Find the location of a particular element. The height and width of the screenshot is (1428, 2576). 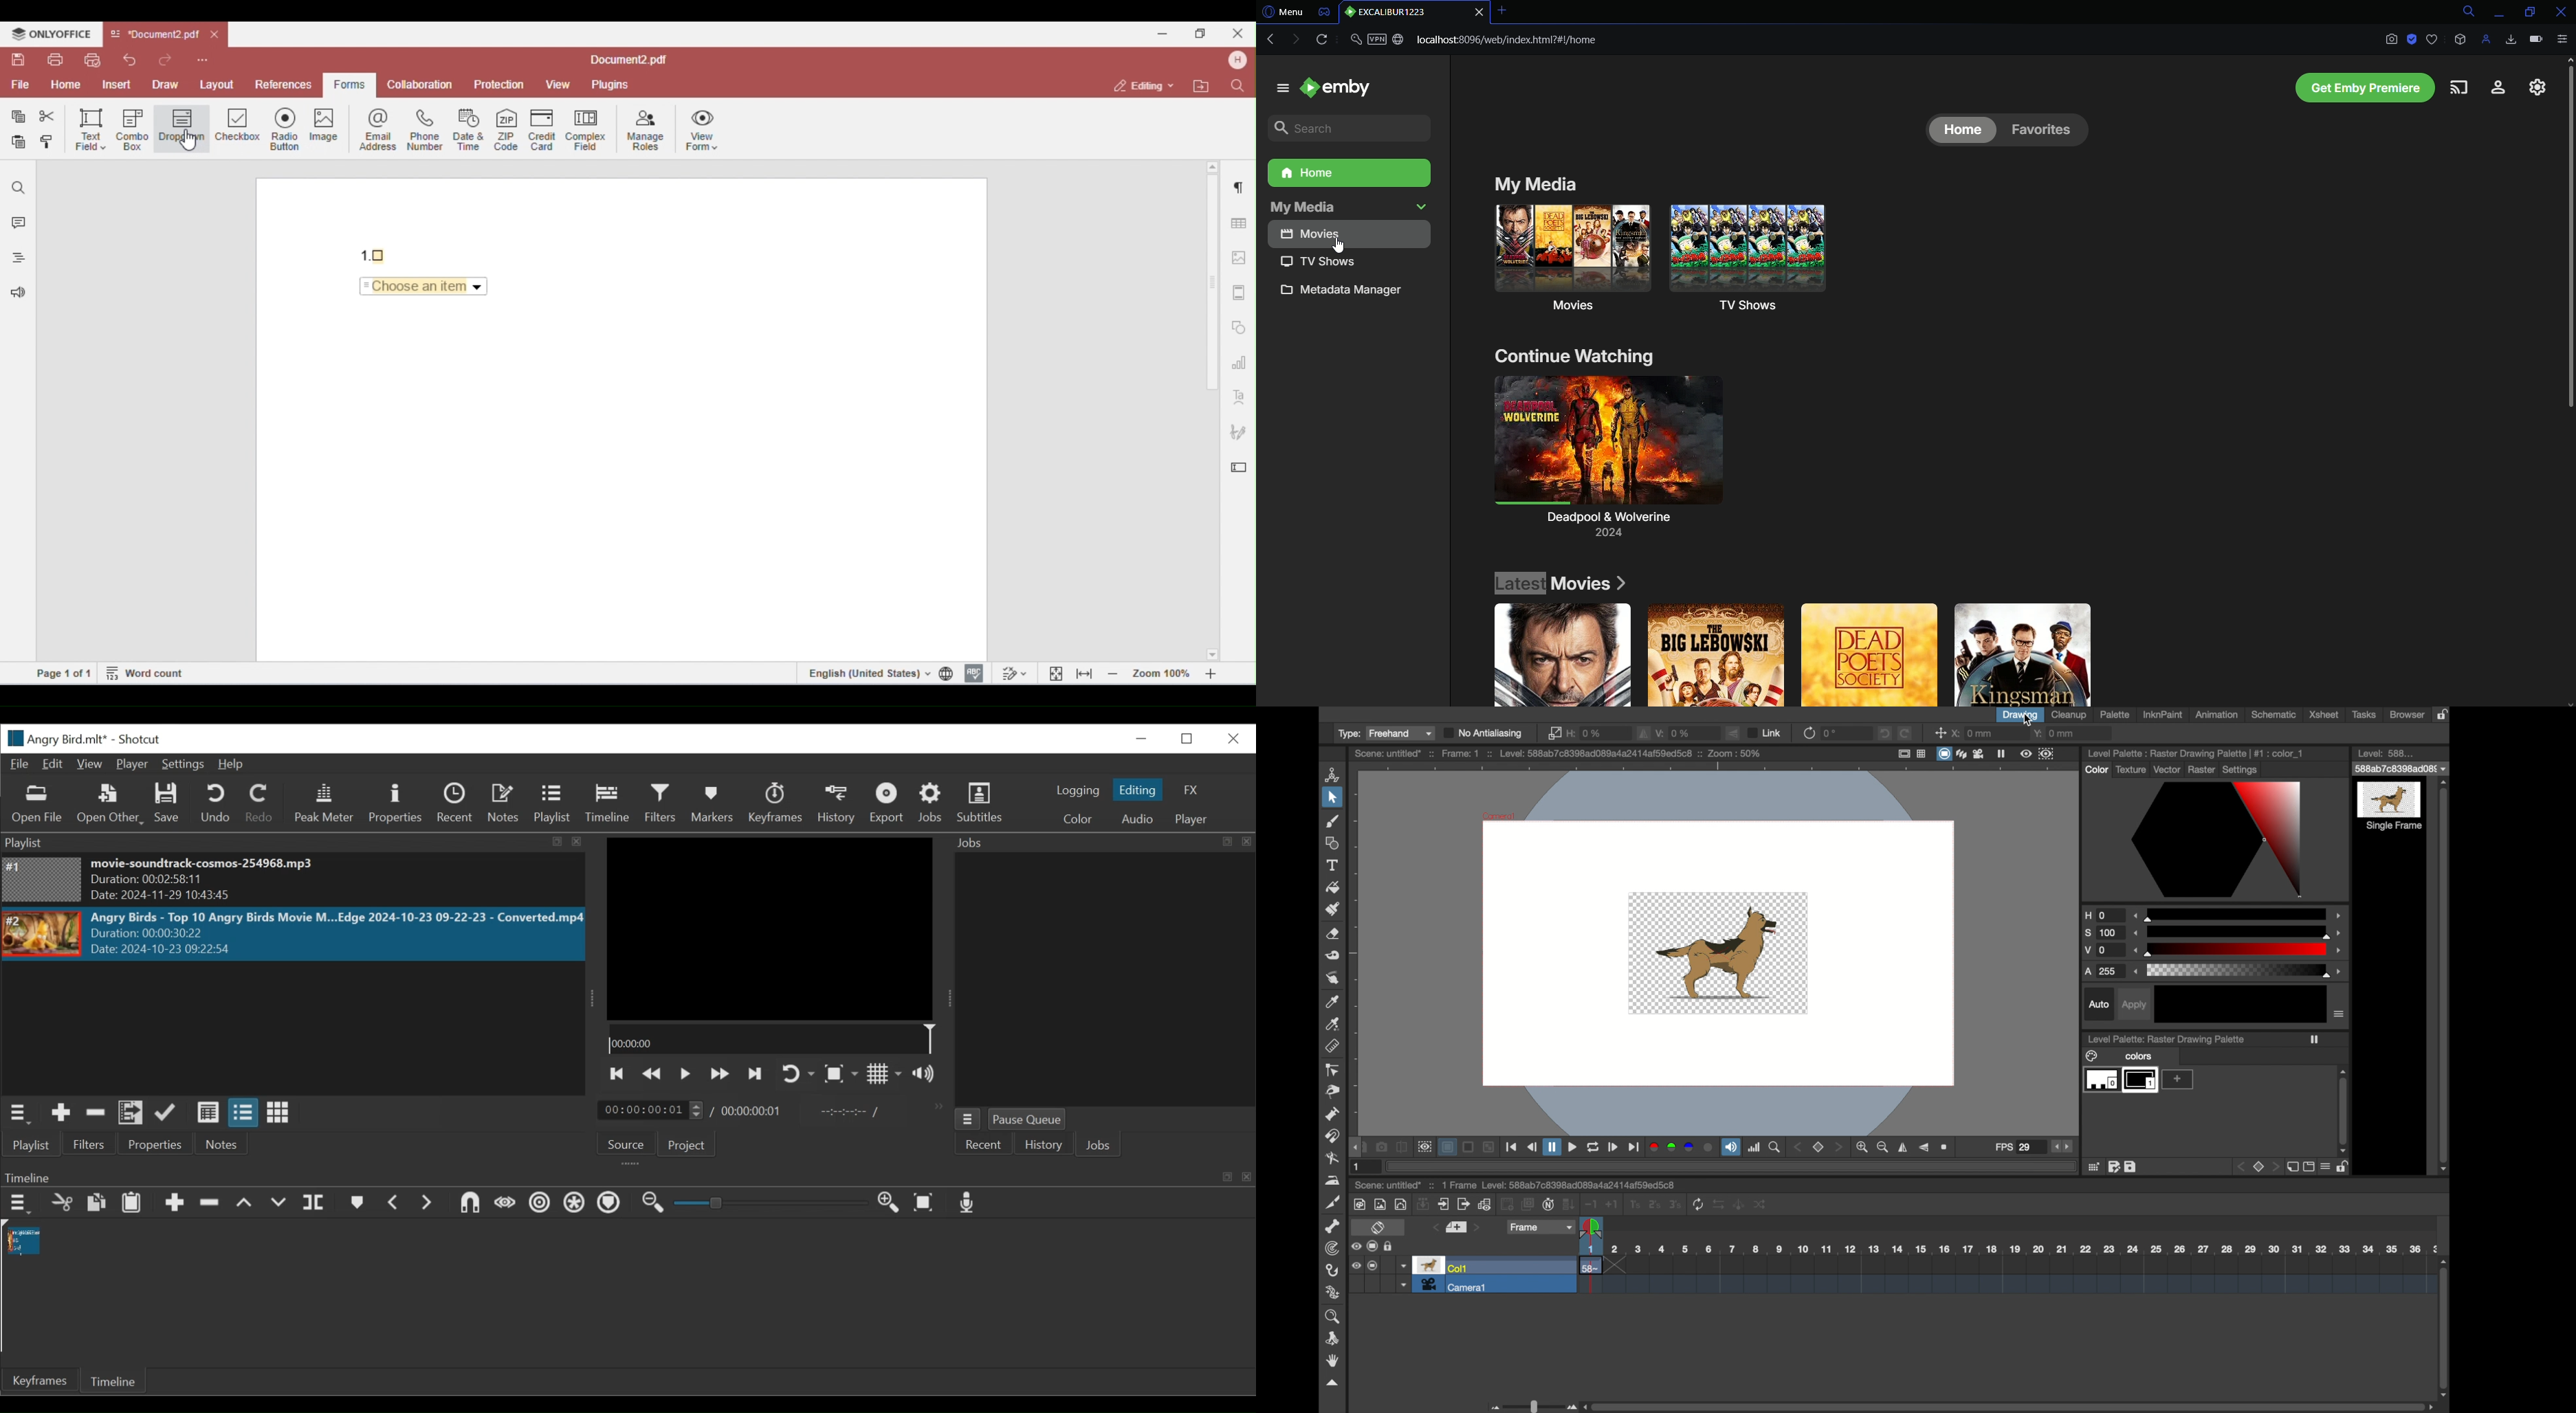

finger tool is located at coordinates (1331, 978).